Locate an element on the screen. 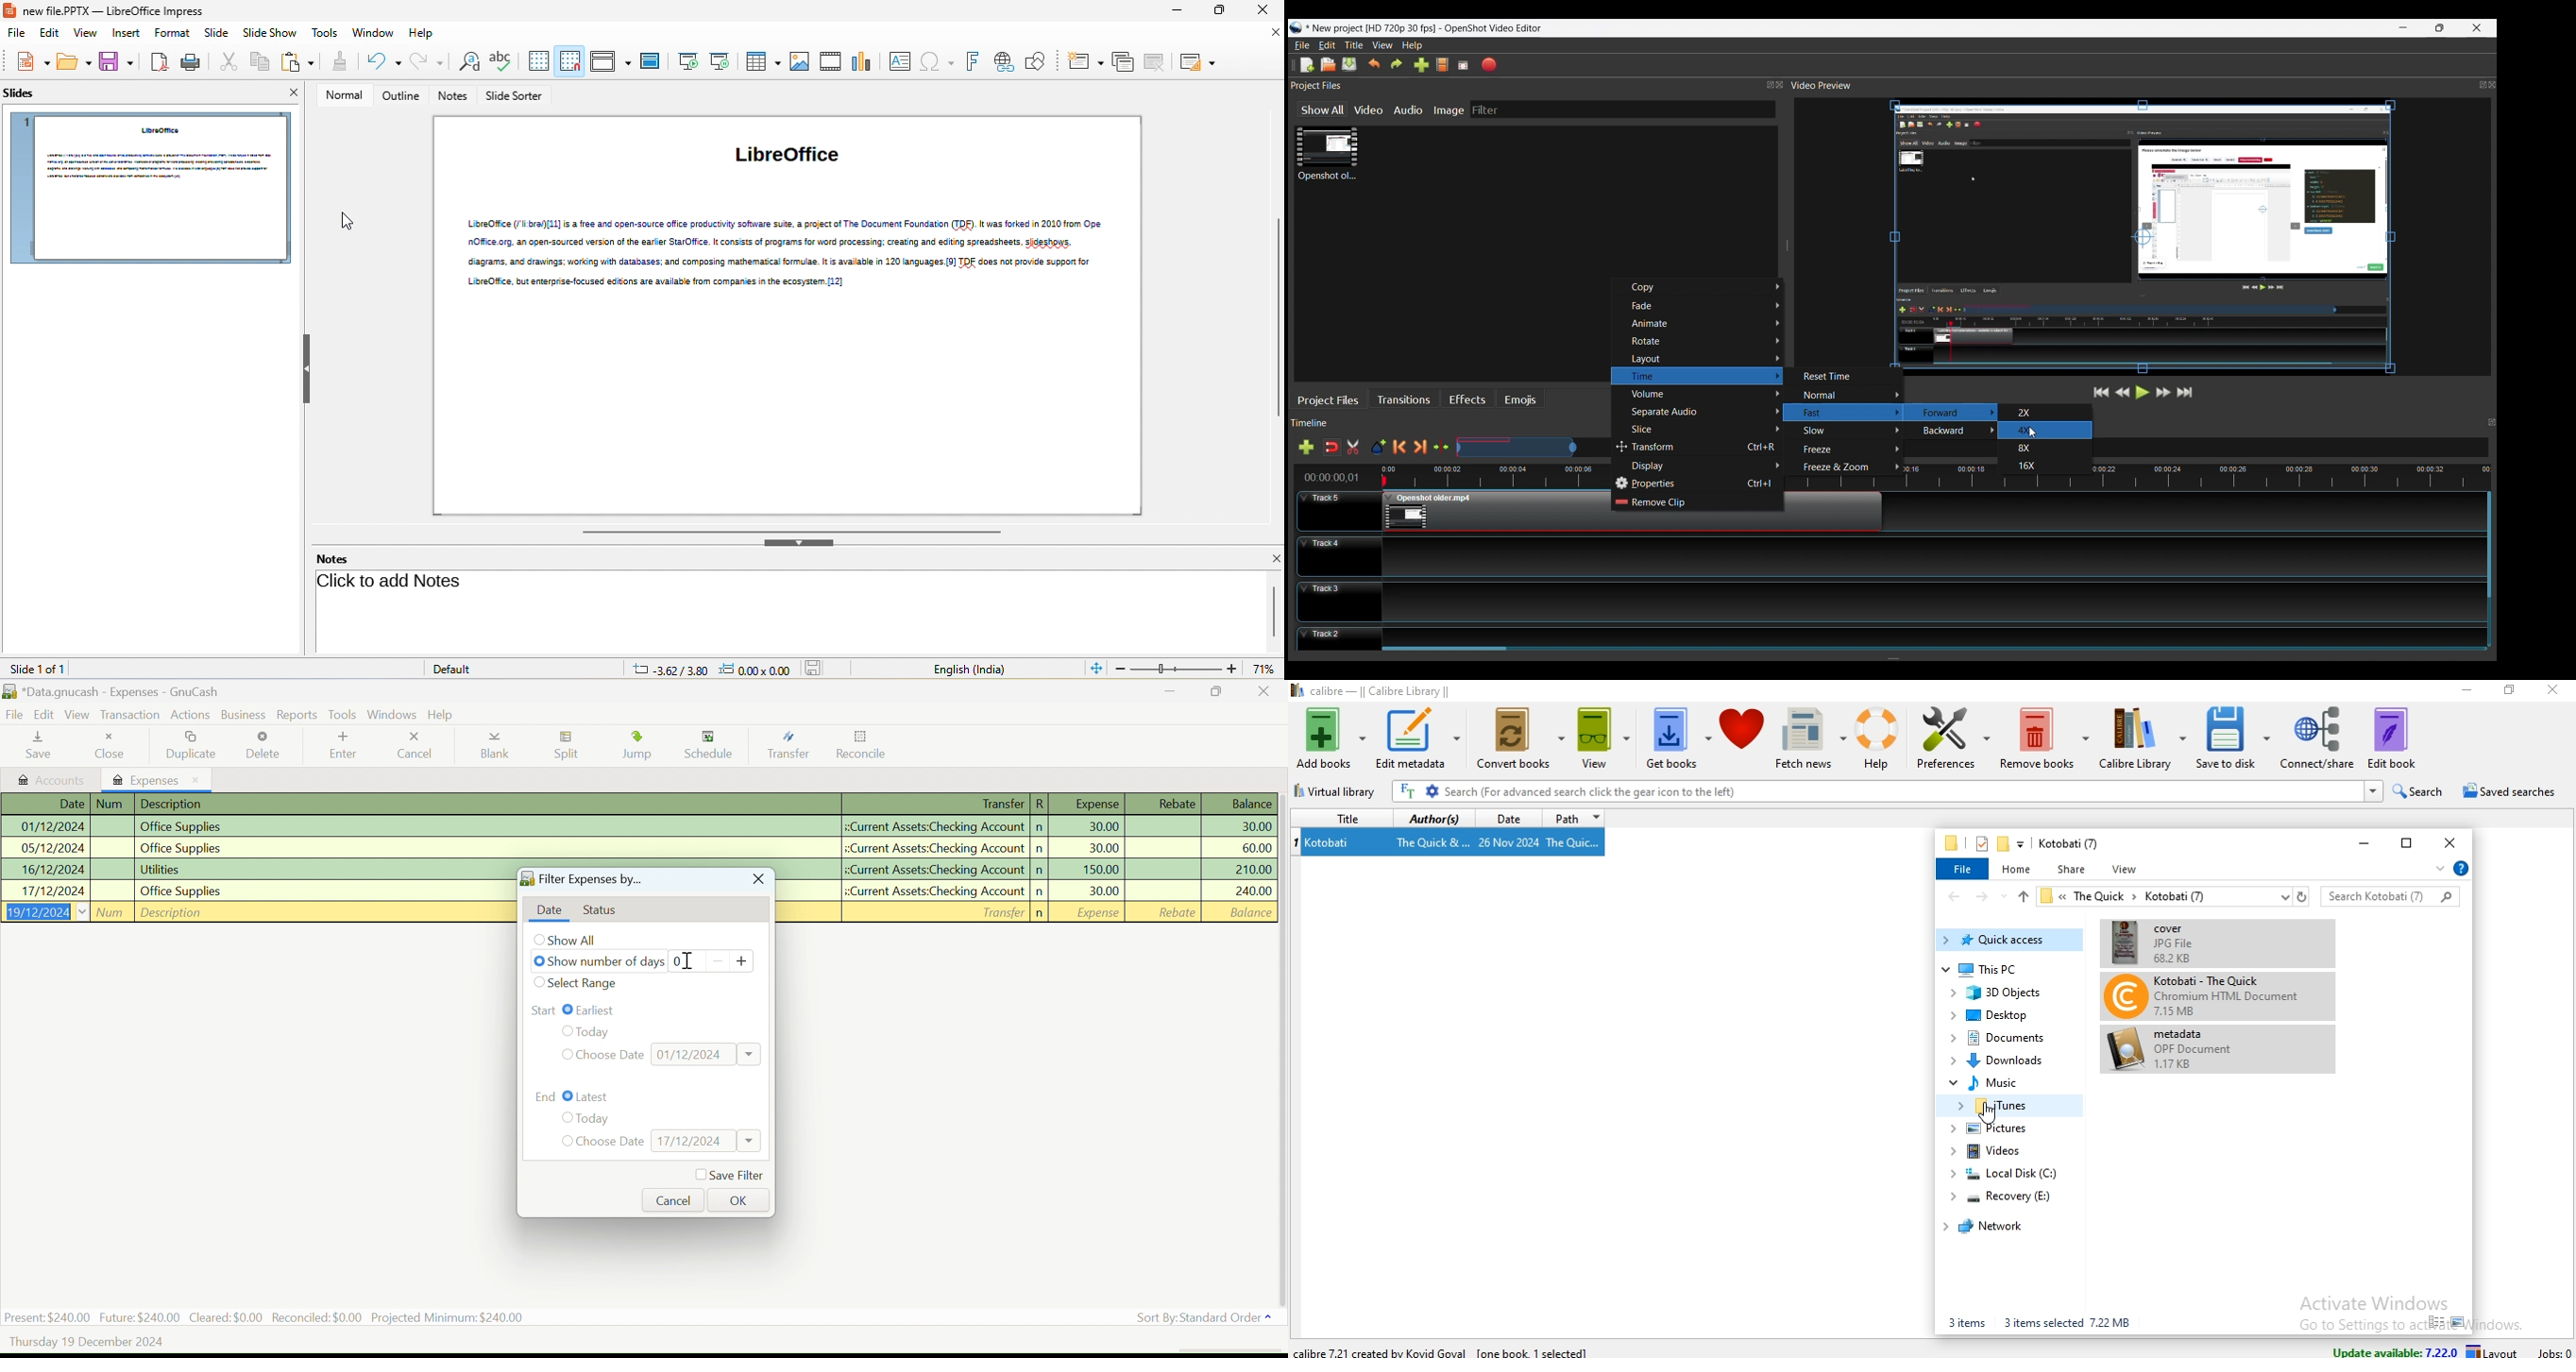 The width and height of the screenshot is (2576, 1372). clone formatting is located at coordinates (338, 61).